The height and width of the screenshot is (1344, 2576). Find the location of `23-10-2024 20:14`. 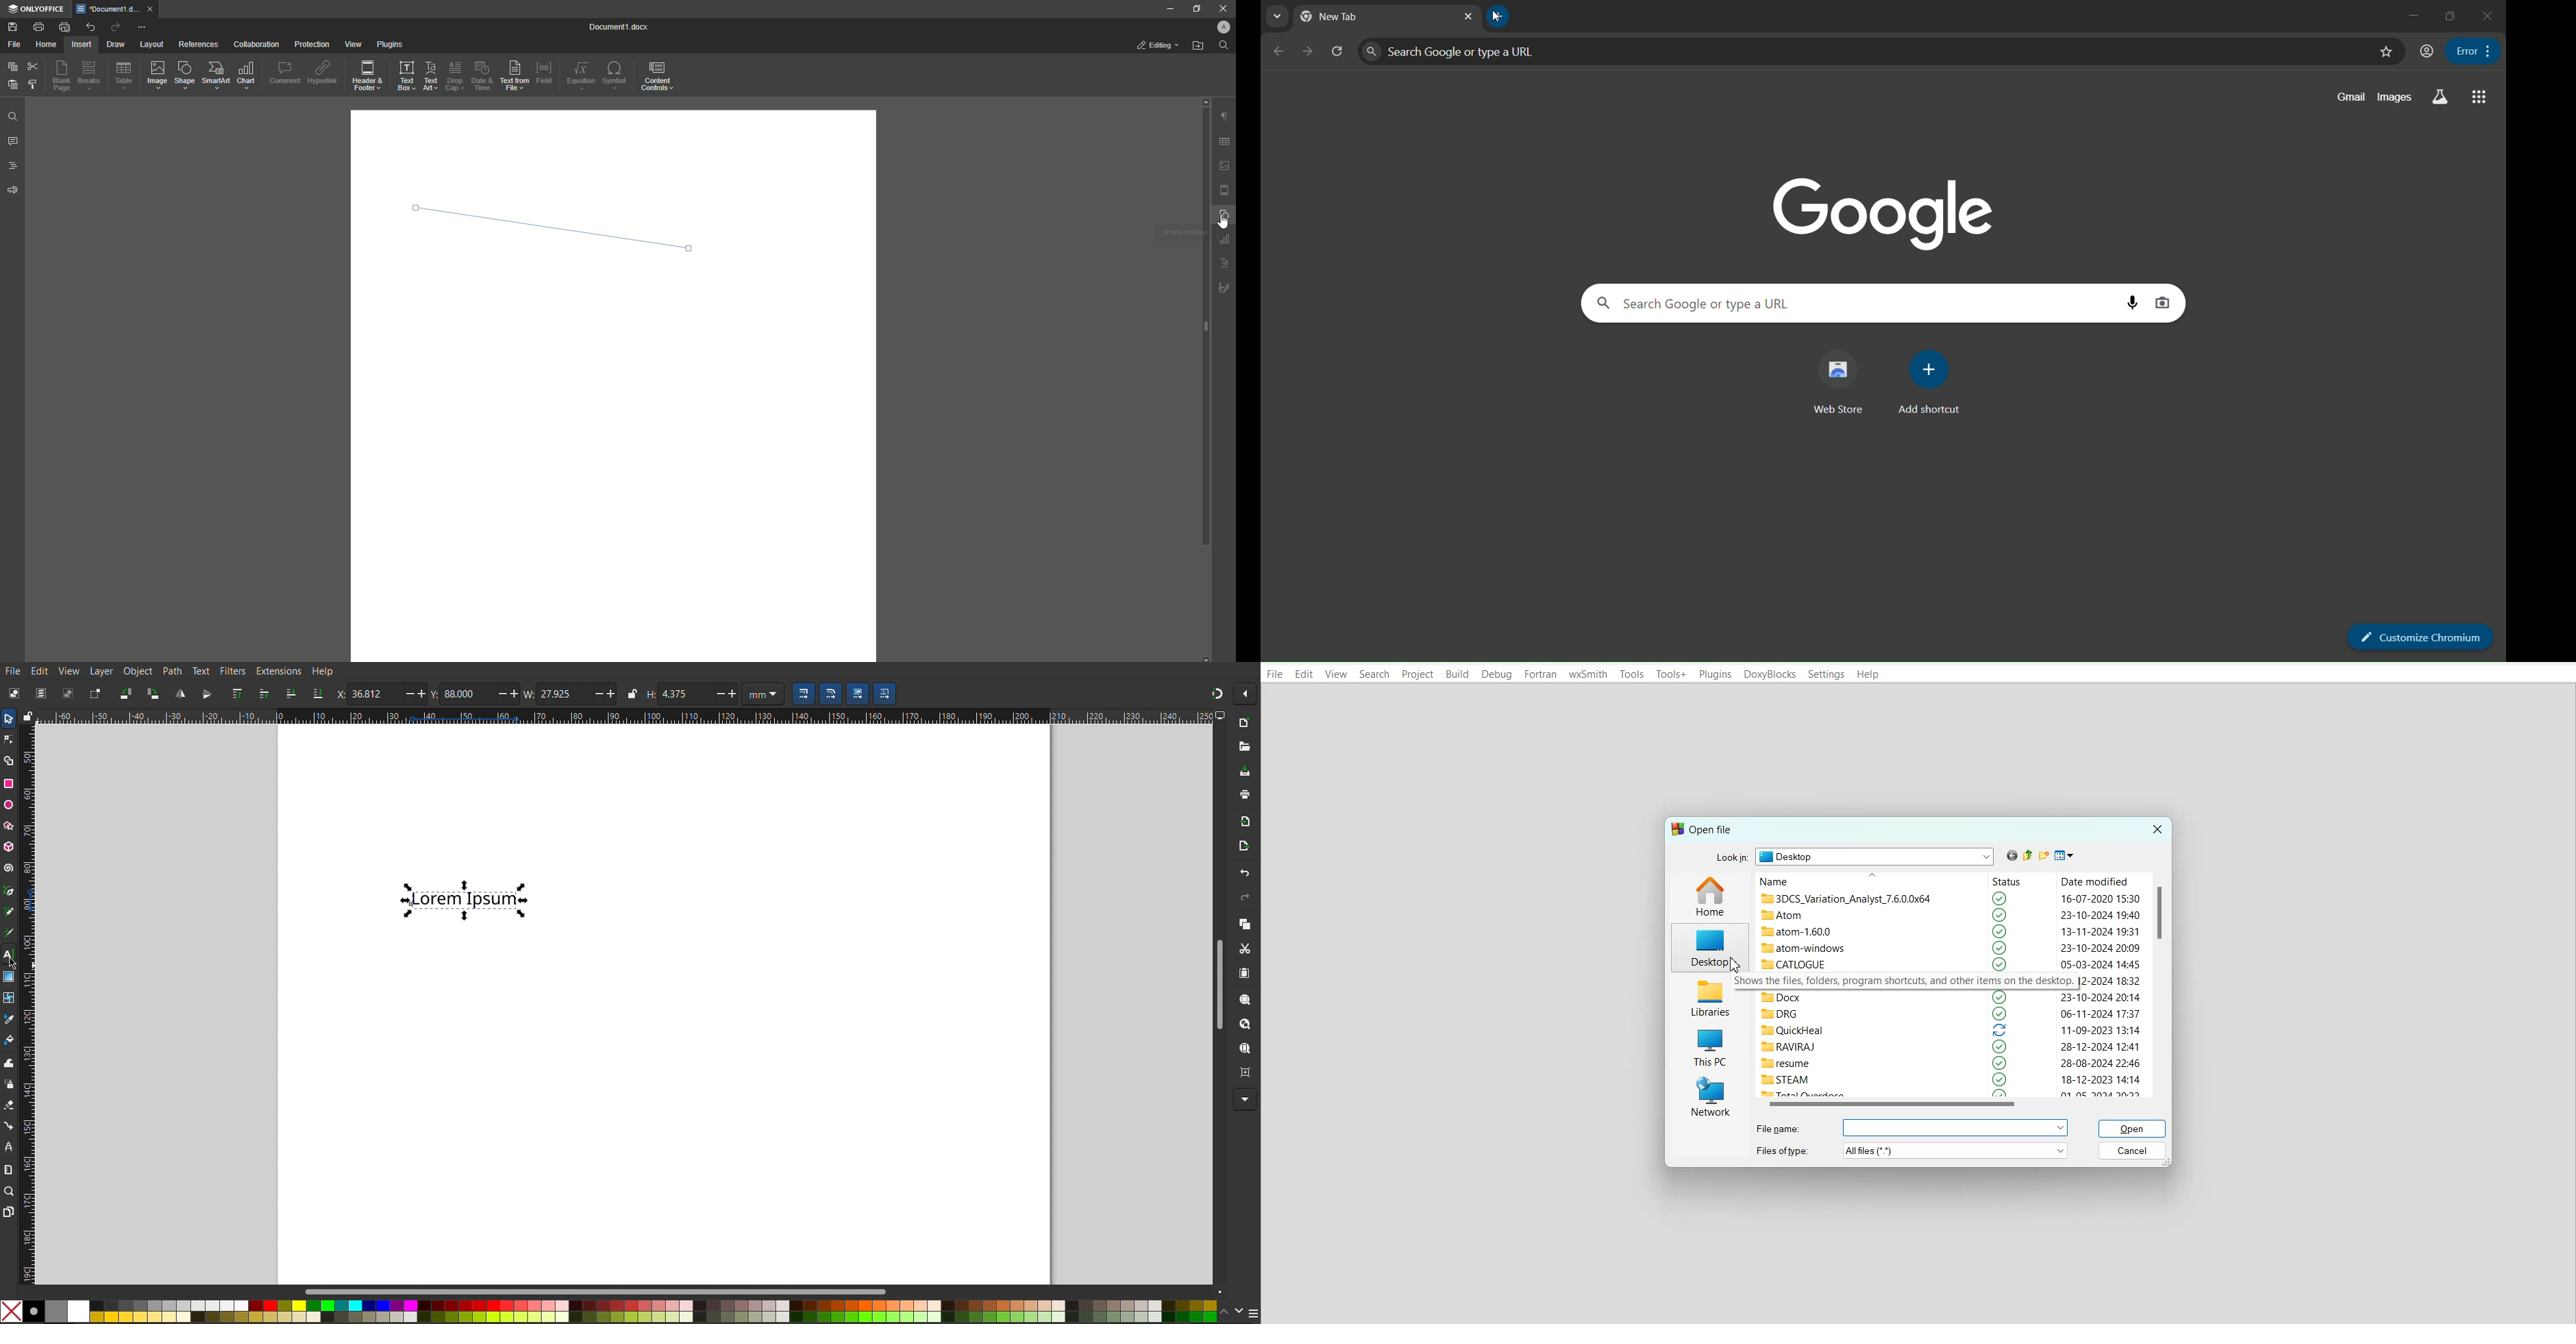

23-10-2024 20:14 is located at coordinates (2101, 998).